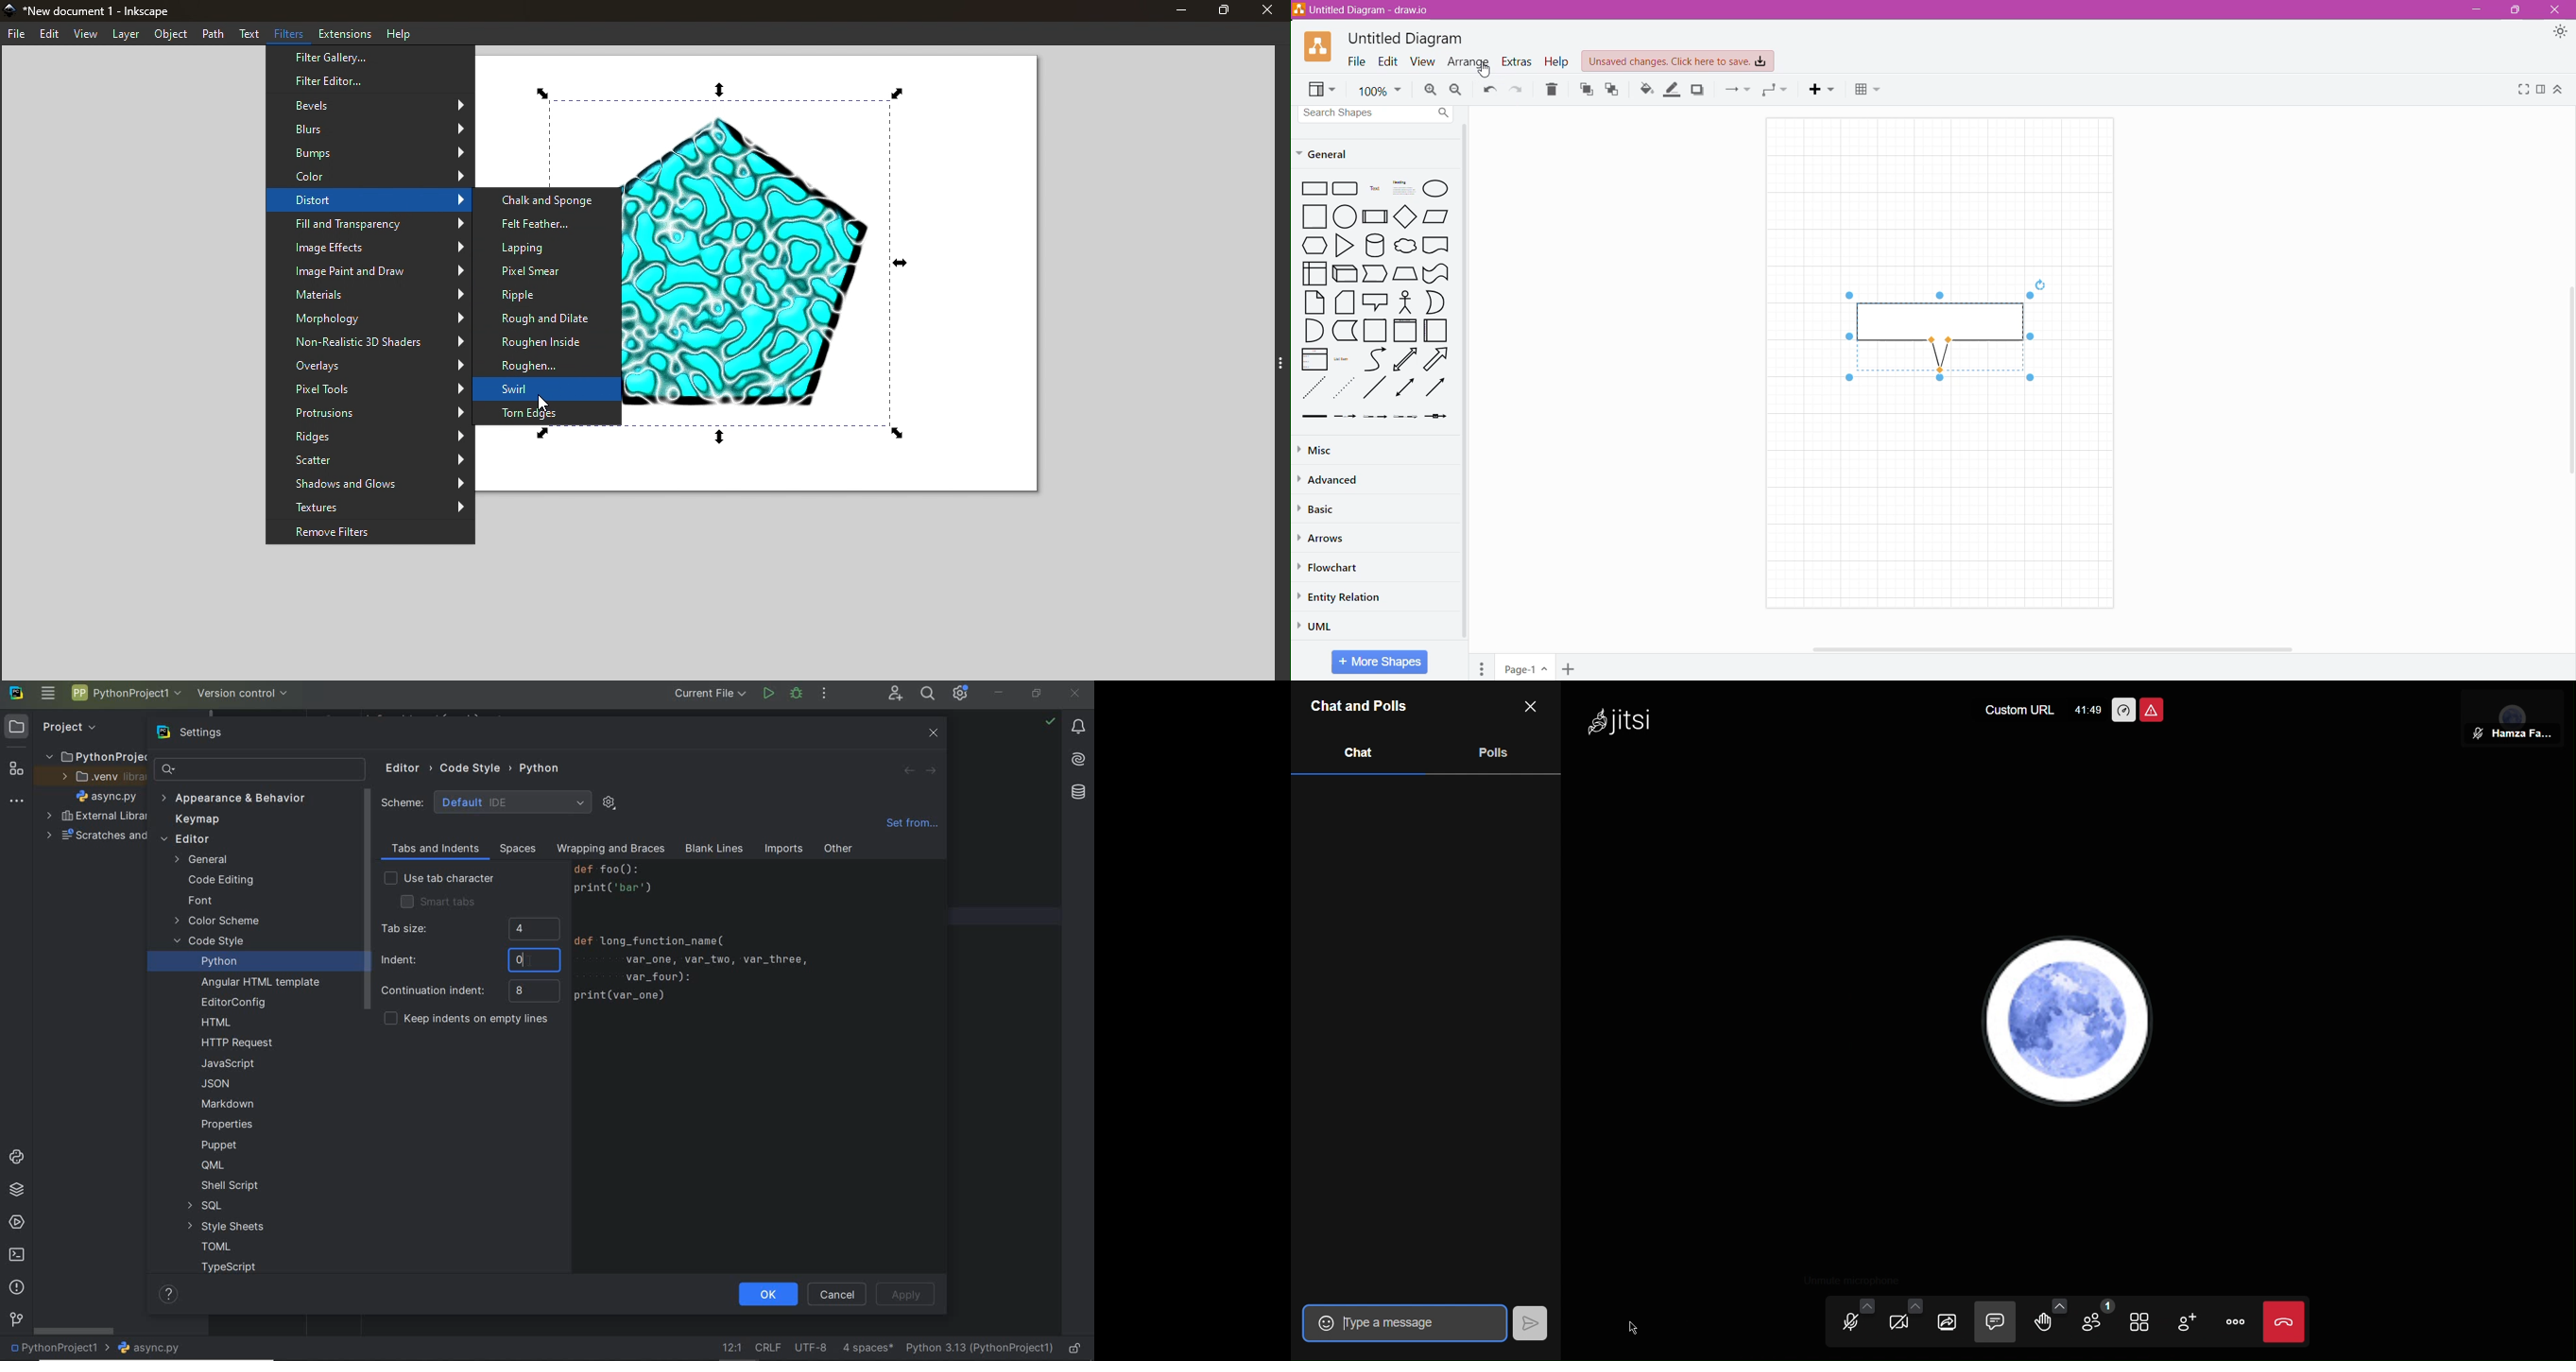  Describe the element at coordinates (547, 389) in the screenshot. I see `Swirl` at that location.